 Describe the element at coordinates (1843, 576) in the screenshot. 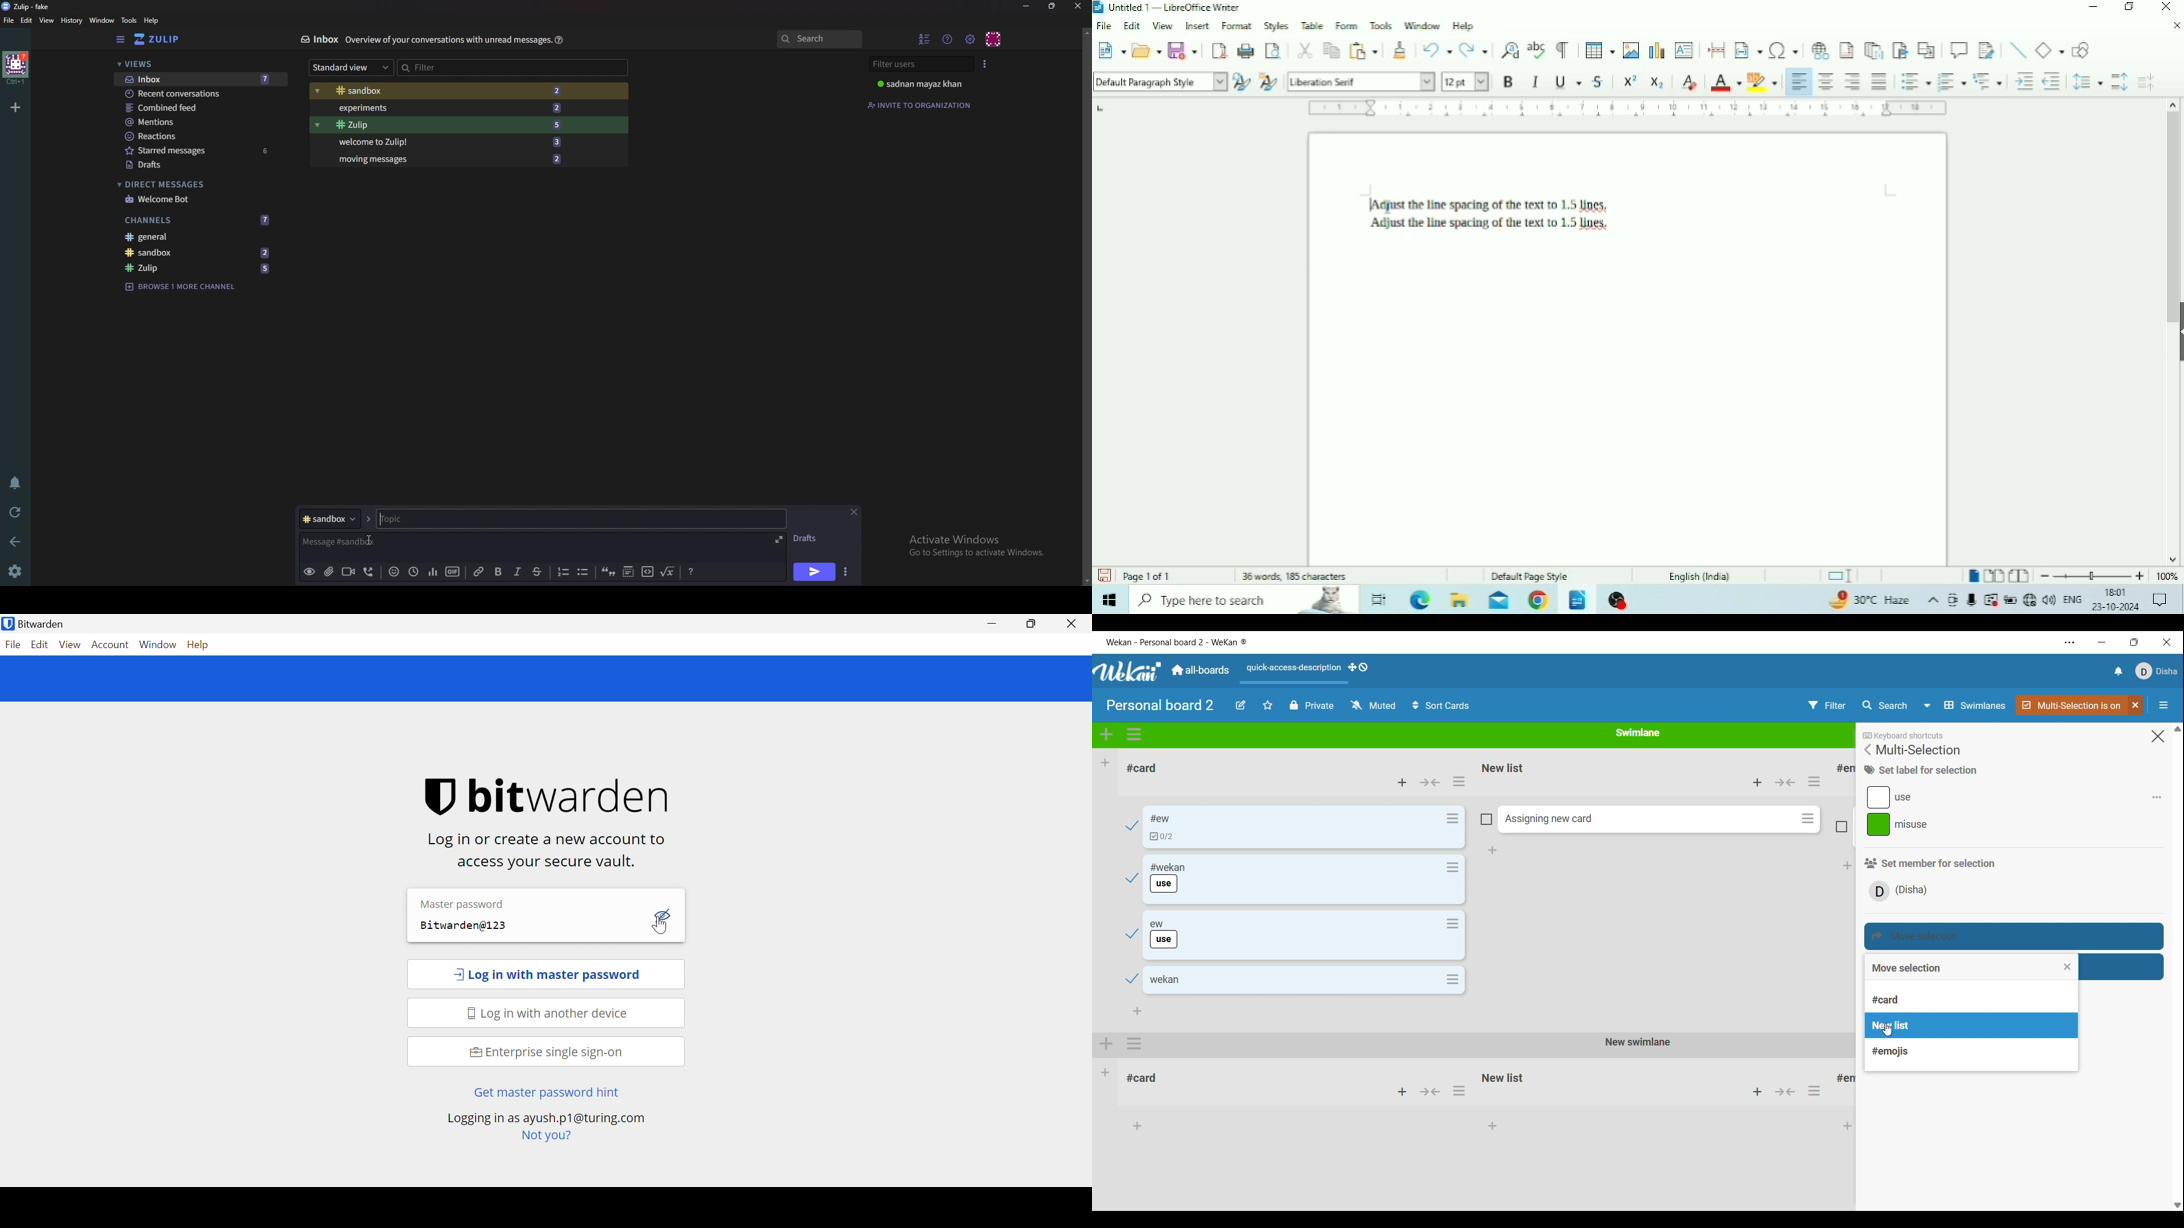

I see `Standard selection` at that location.